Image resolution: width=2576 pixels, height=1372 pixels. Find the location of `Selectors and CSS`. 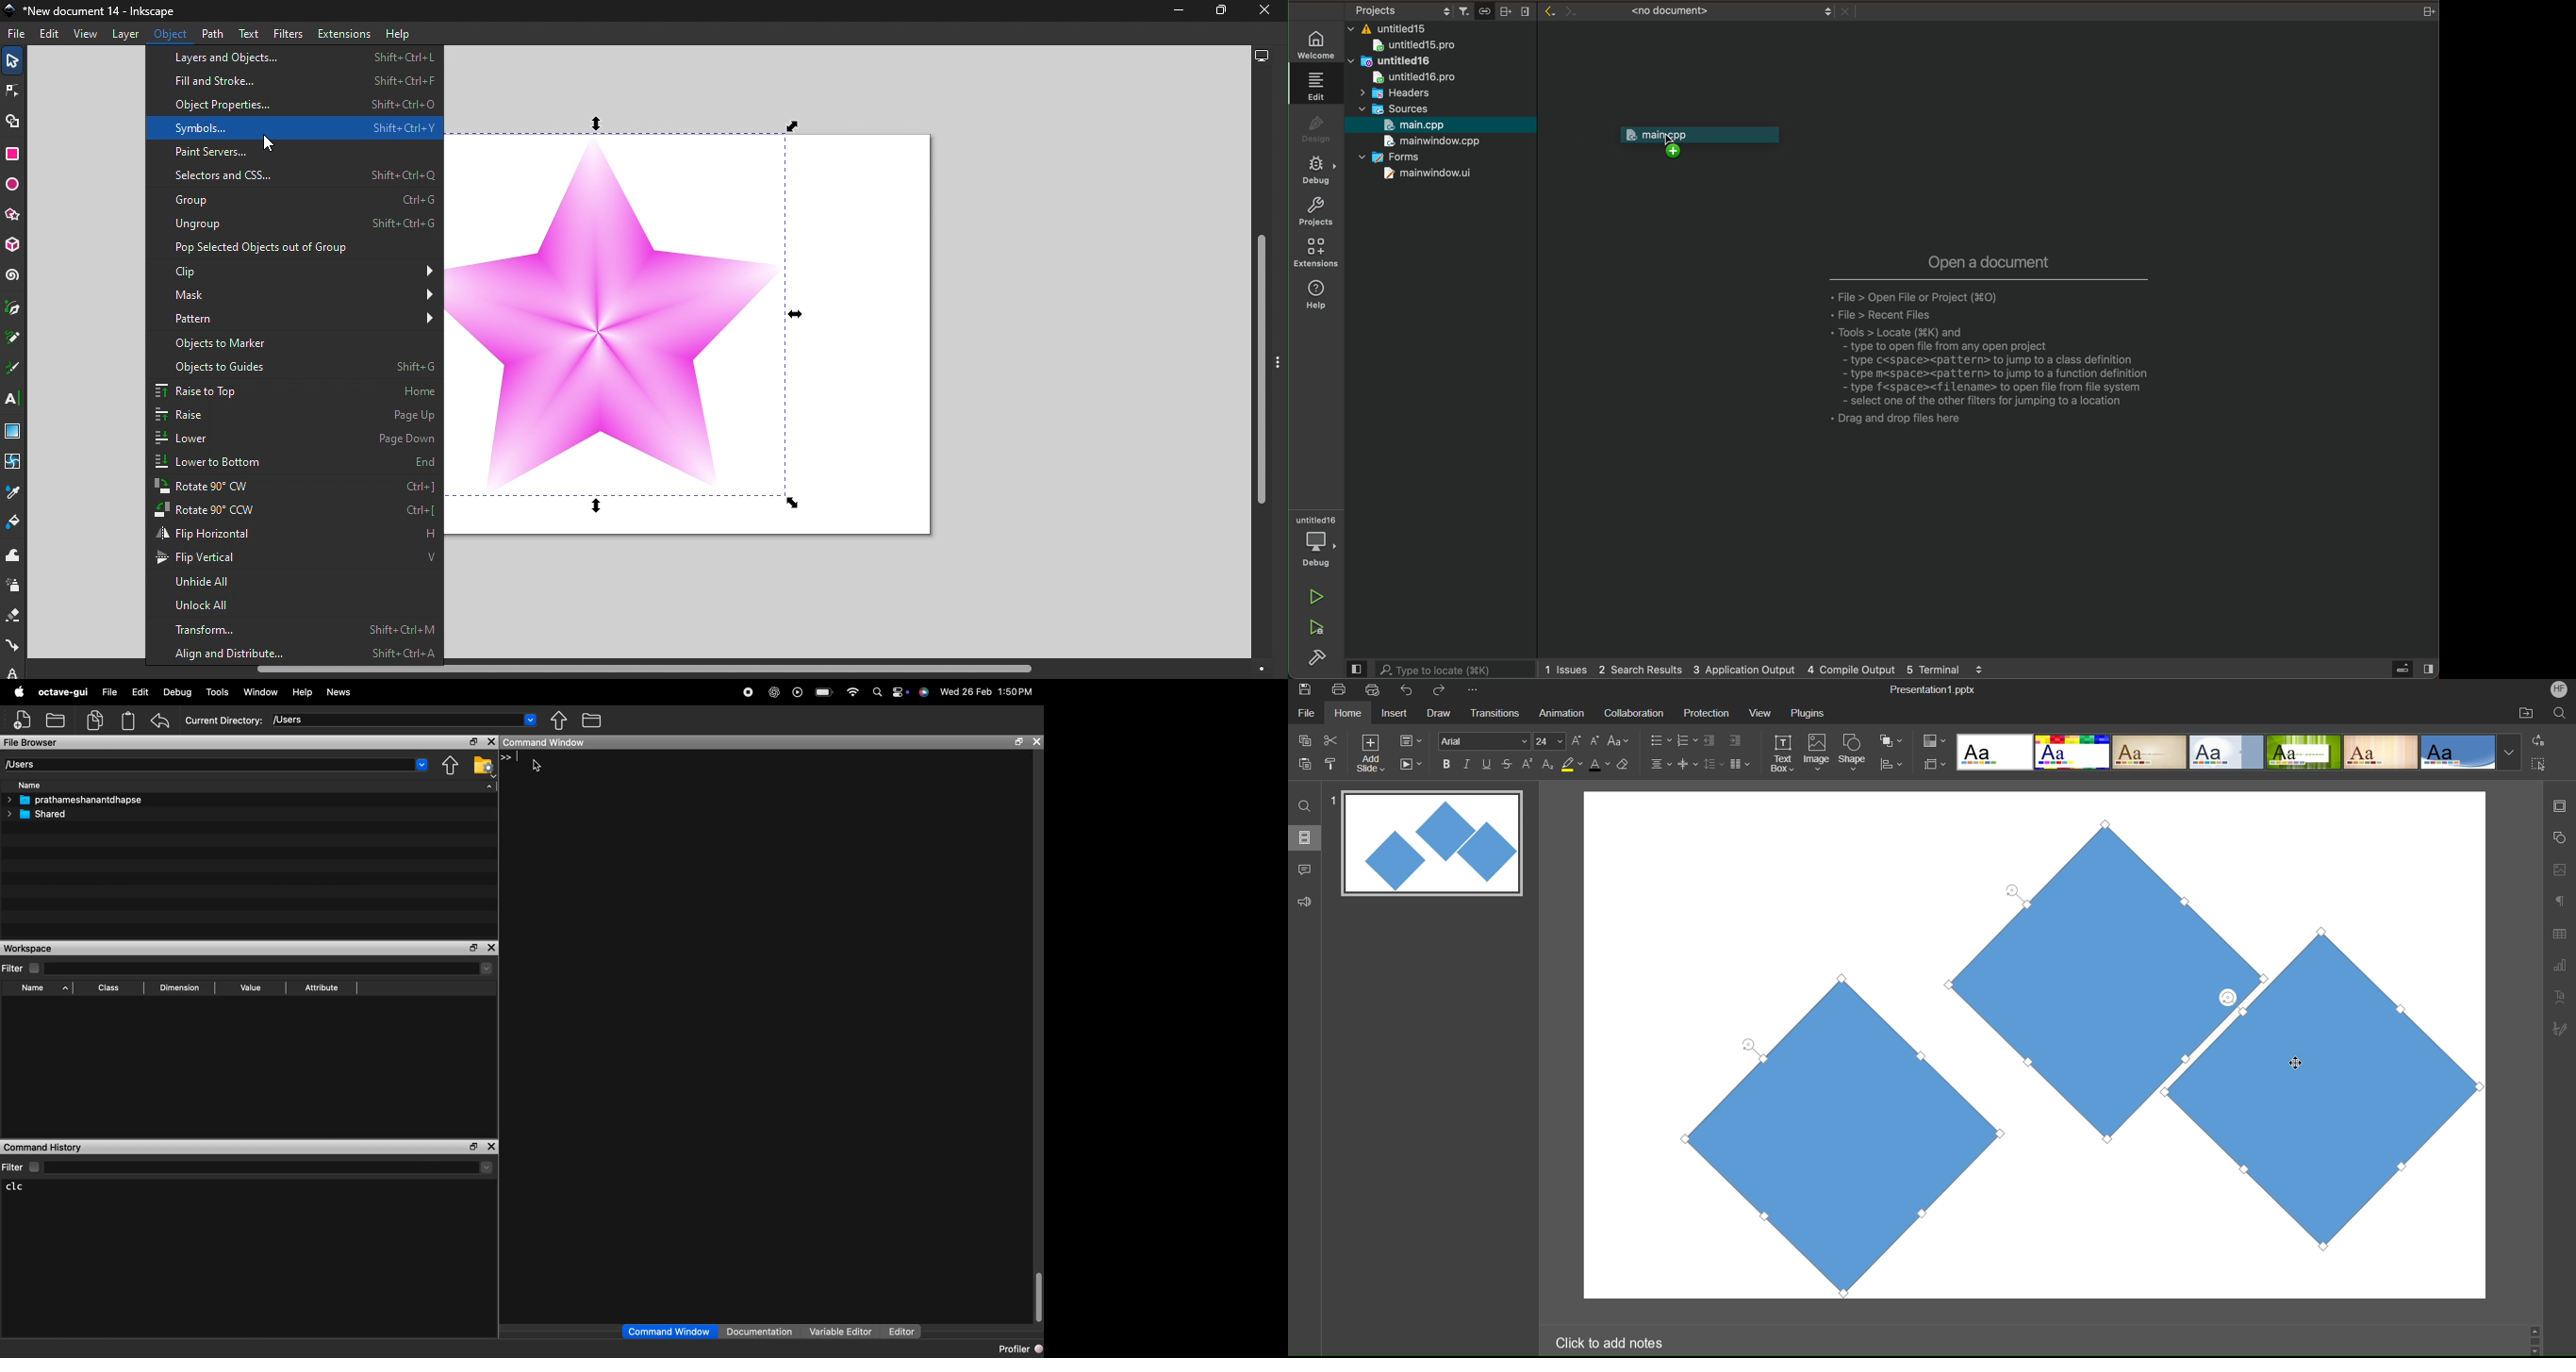

Selectors and CSS is located at coordinates (295, 175).